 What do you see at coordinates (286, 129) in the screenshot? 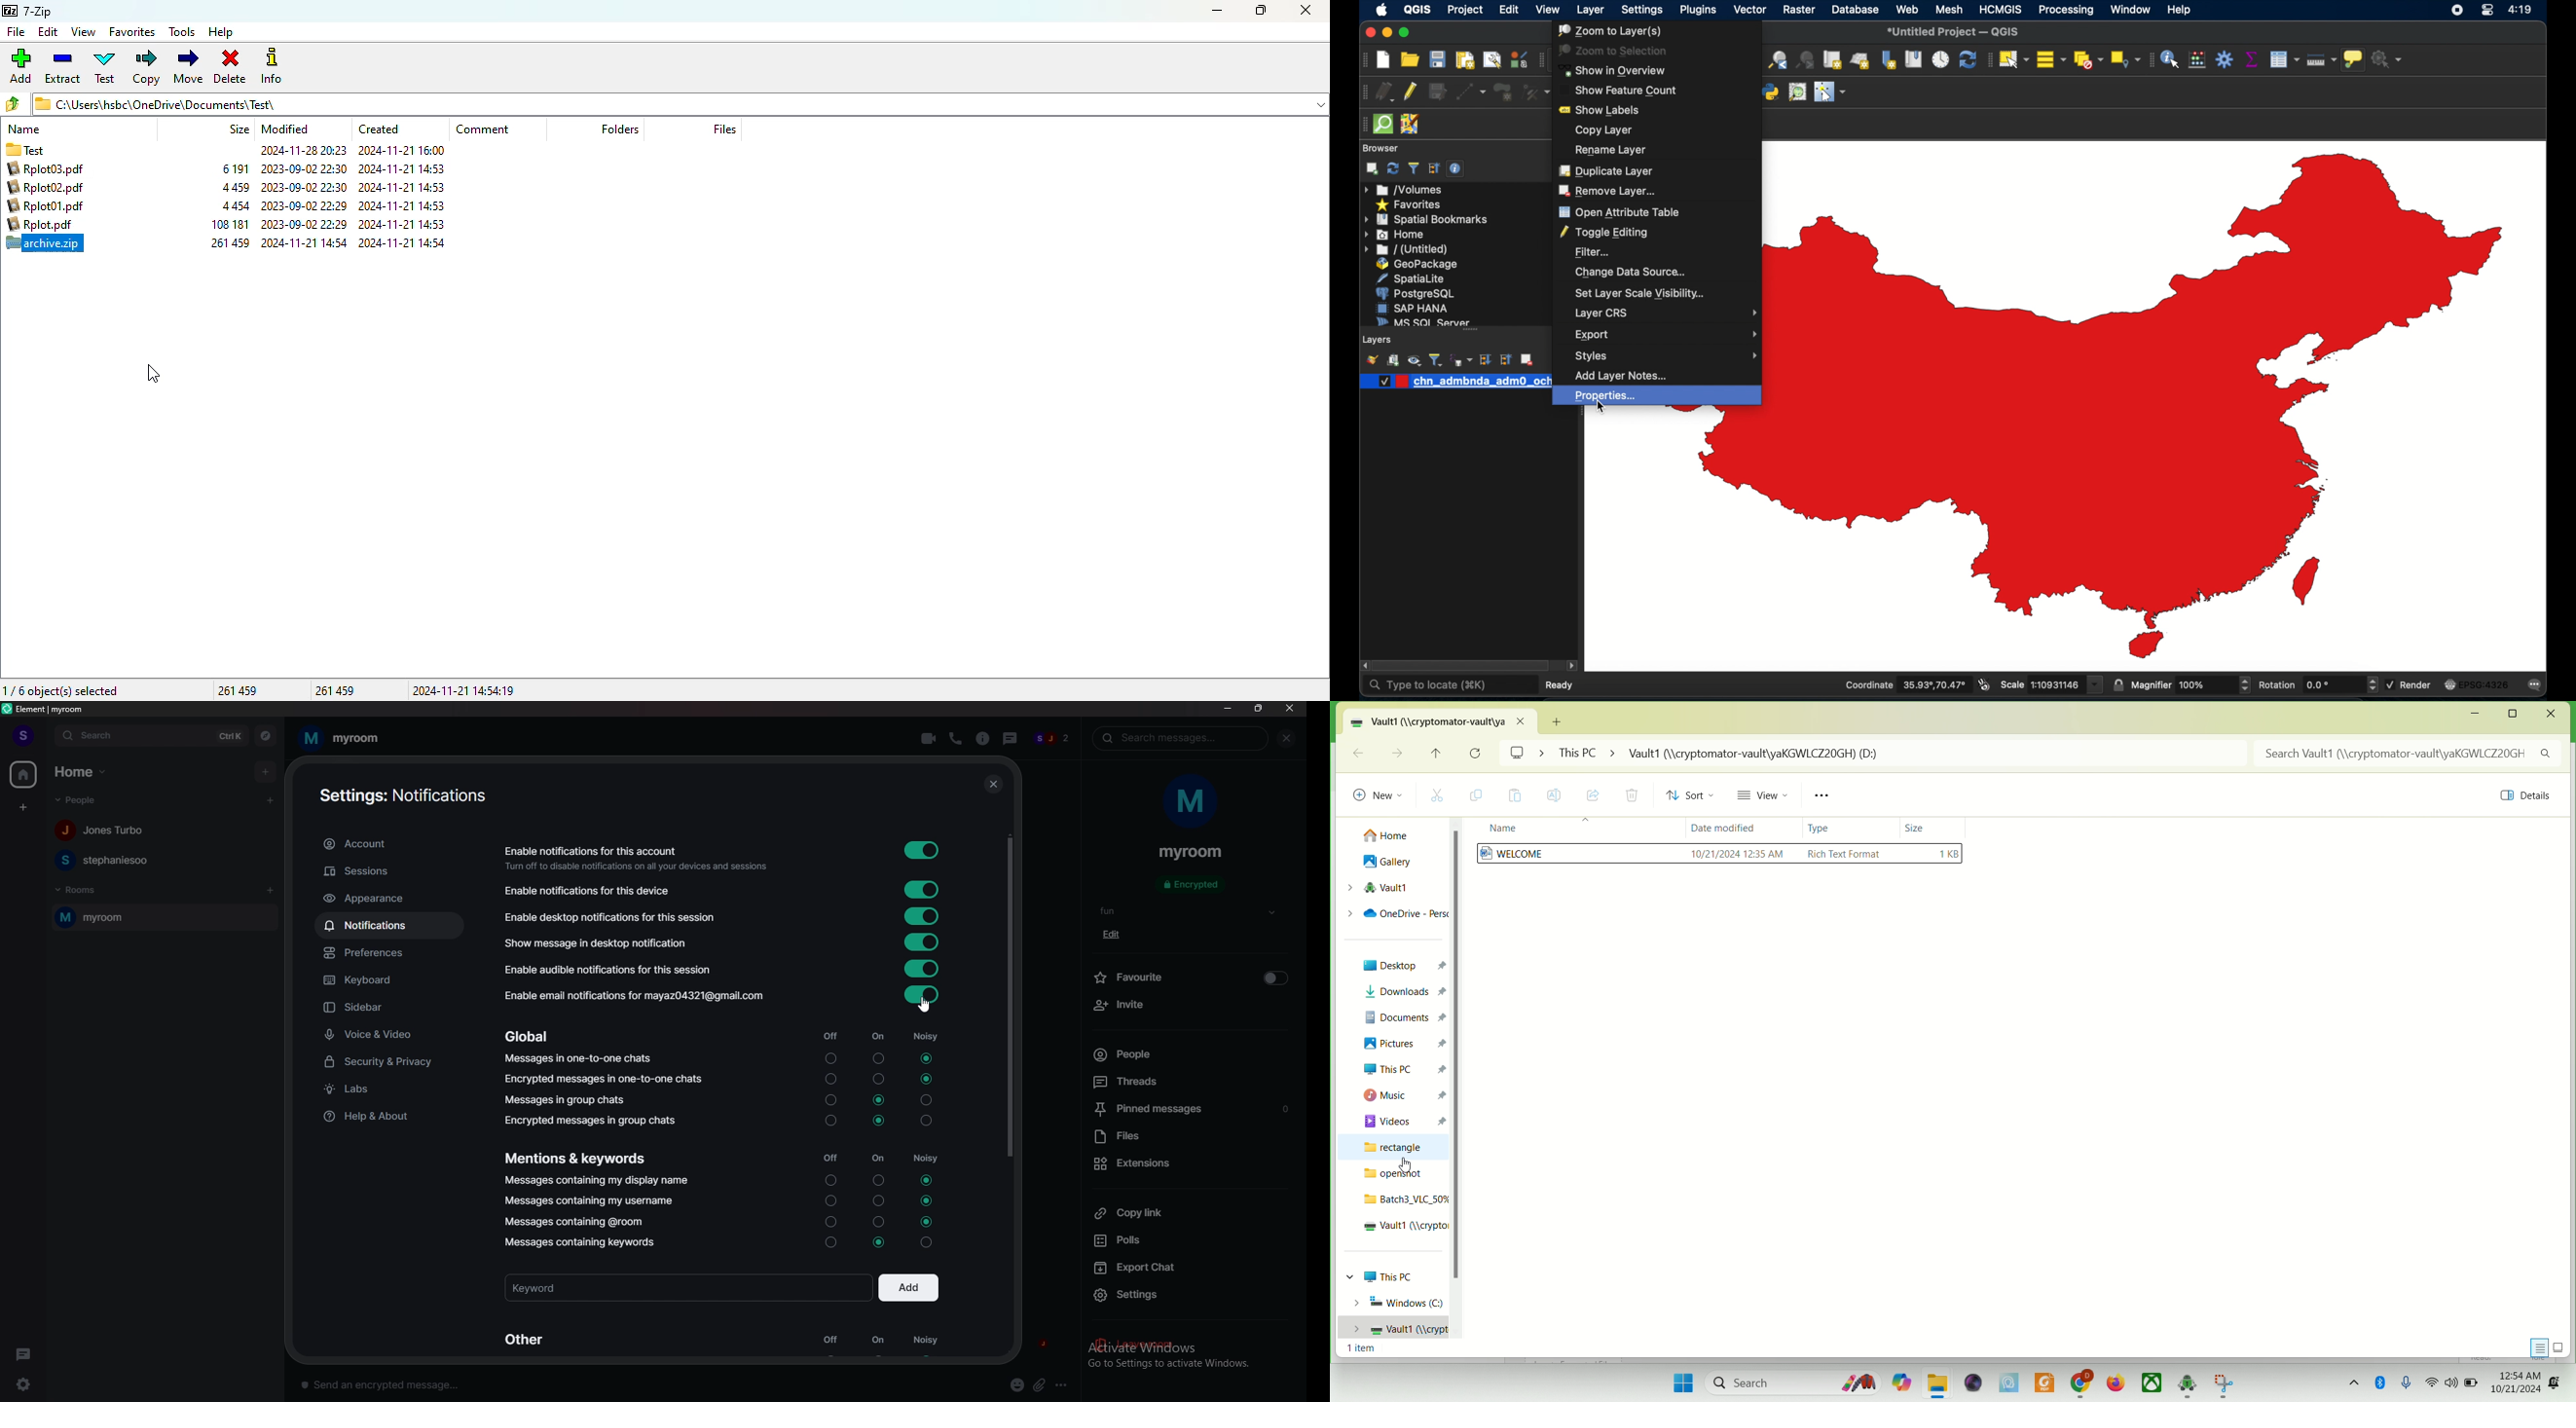
I see `modified` at bounding box center [286, 129].